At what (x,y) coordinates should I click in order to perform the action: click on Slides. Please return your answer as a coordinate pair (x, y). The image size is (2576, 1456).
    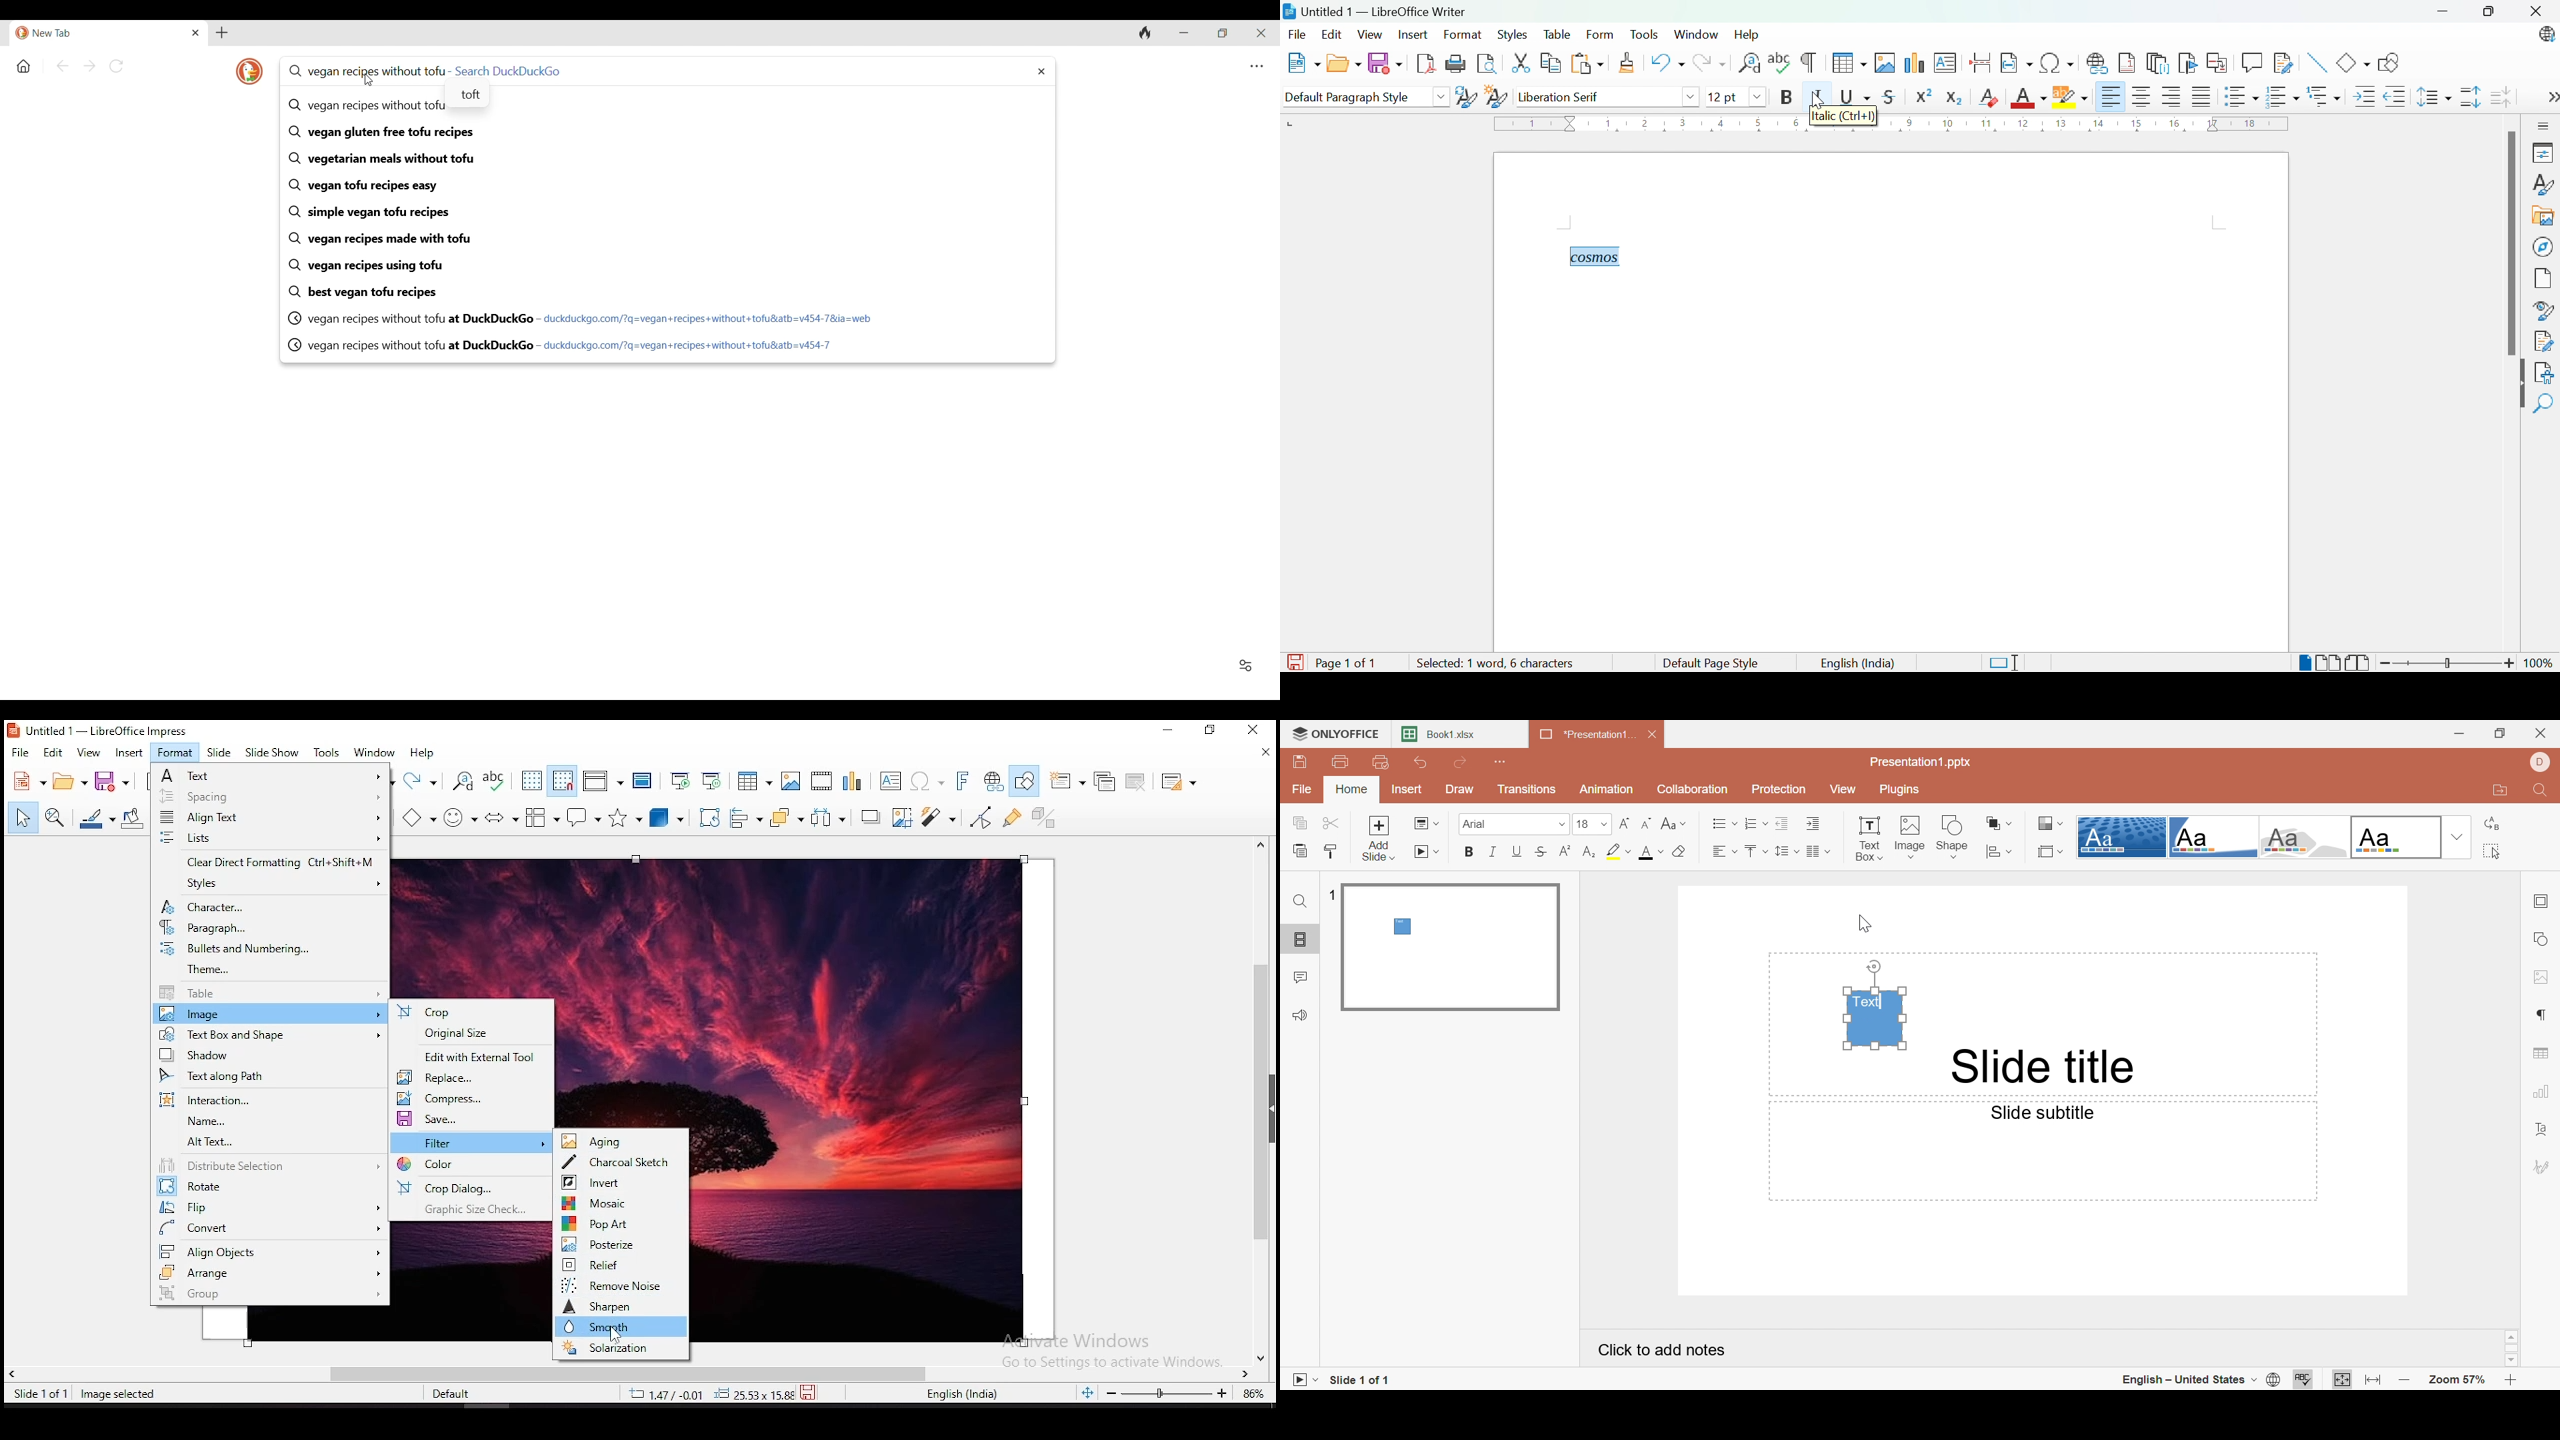
    Looking at the image, I should click on (1302, 941).